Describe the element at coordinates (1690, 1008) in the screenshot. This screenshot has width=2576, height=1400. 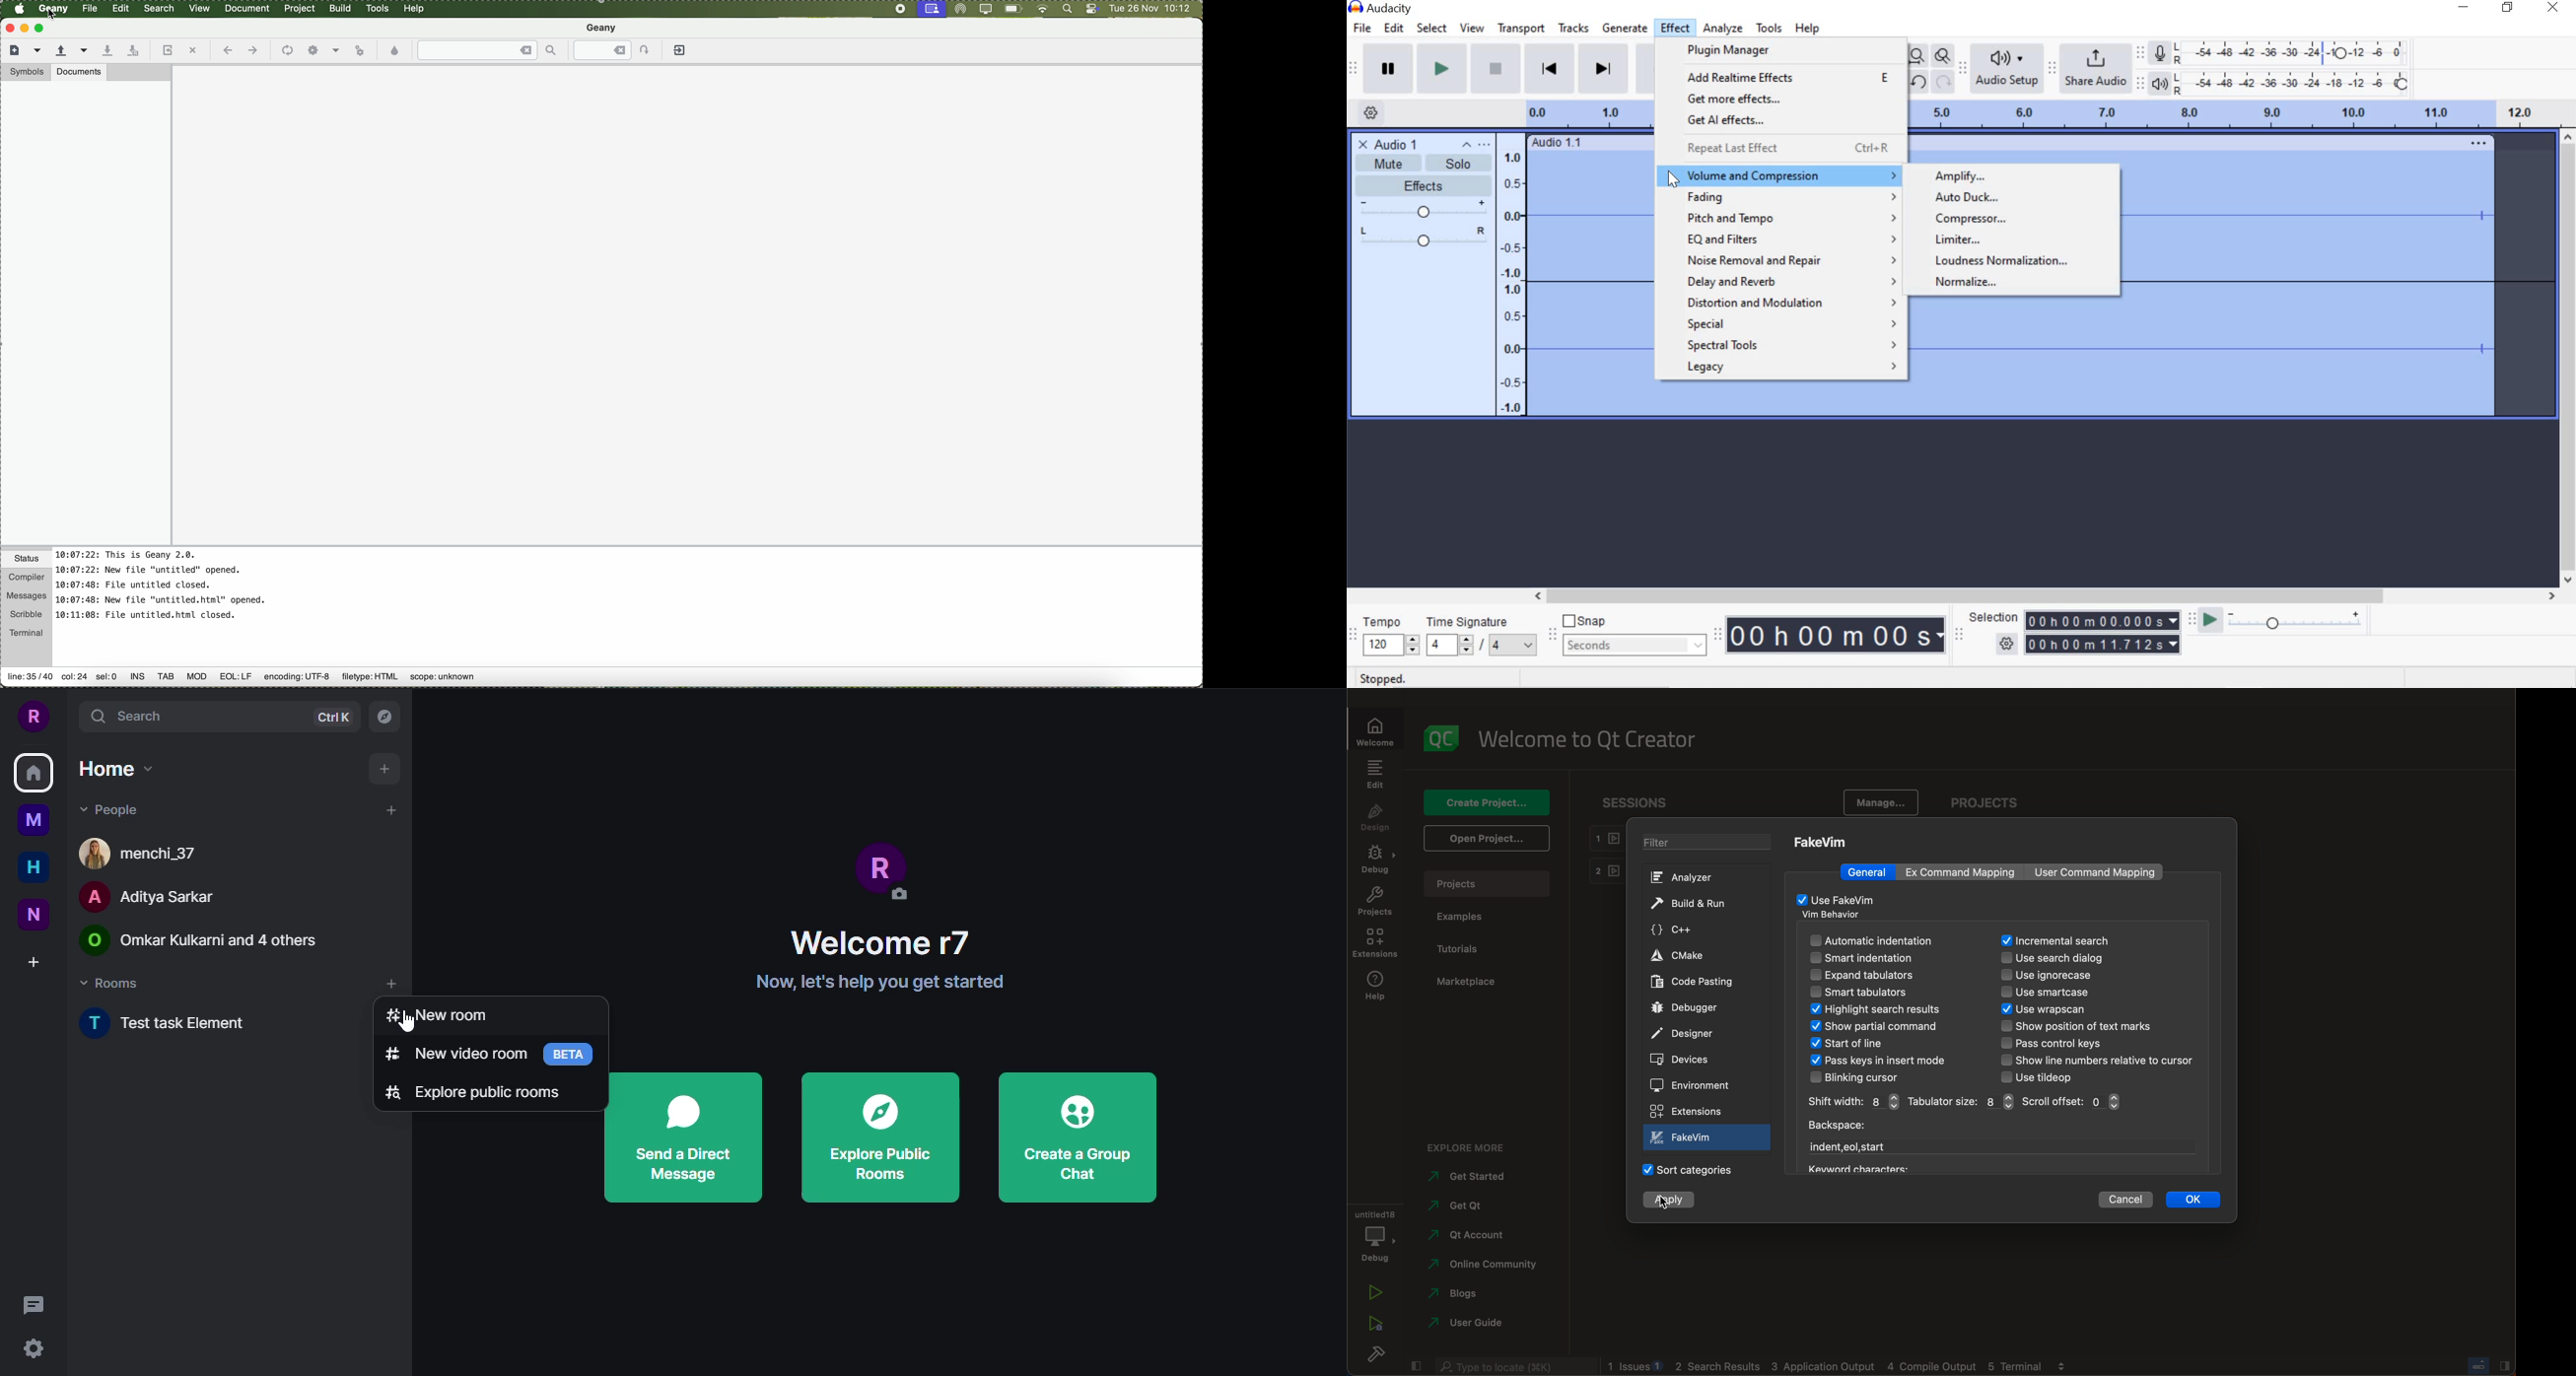
I see `debugger` at that location.